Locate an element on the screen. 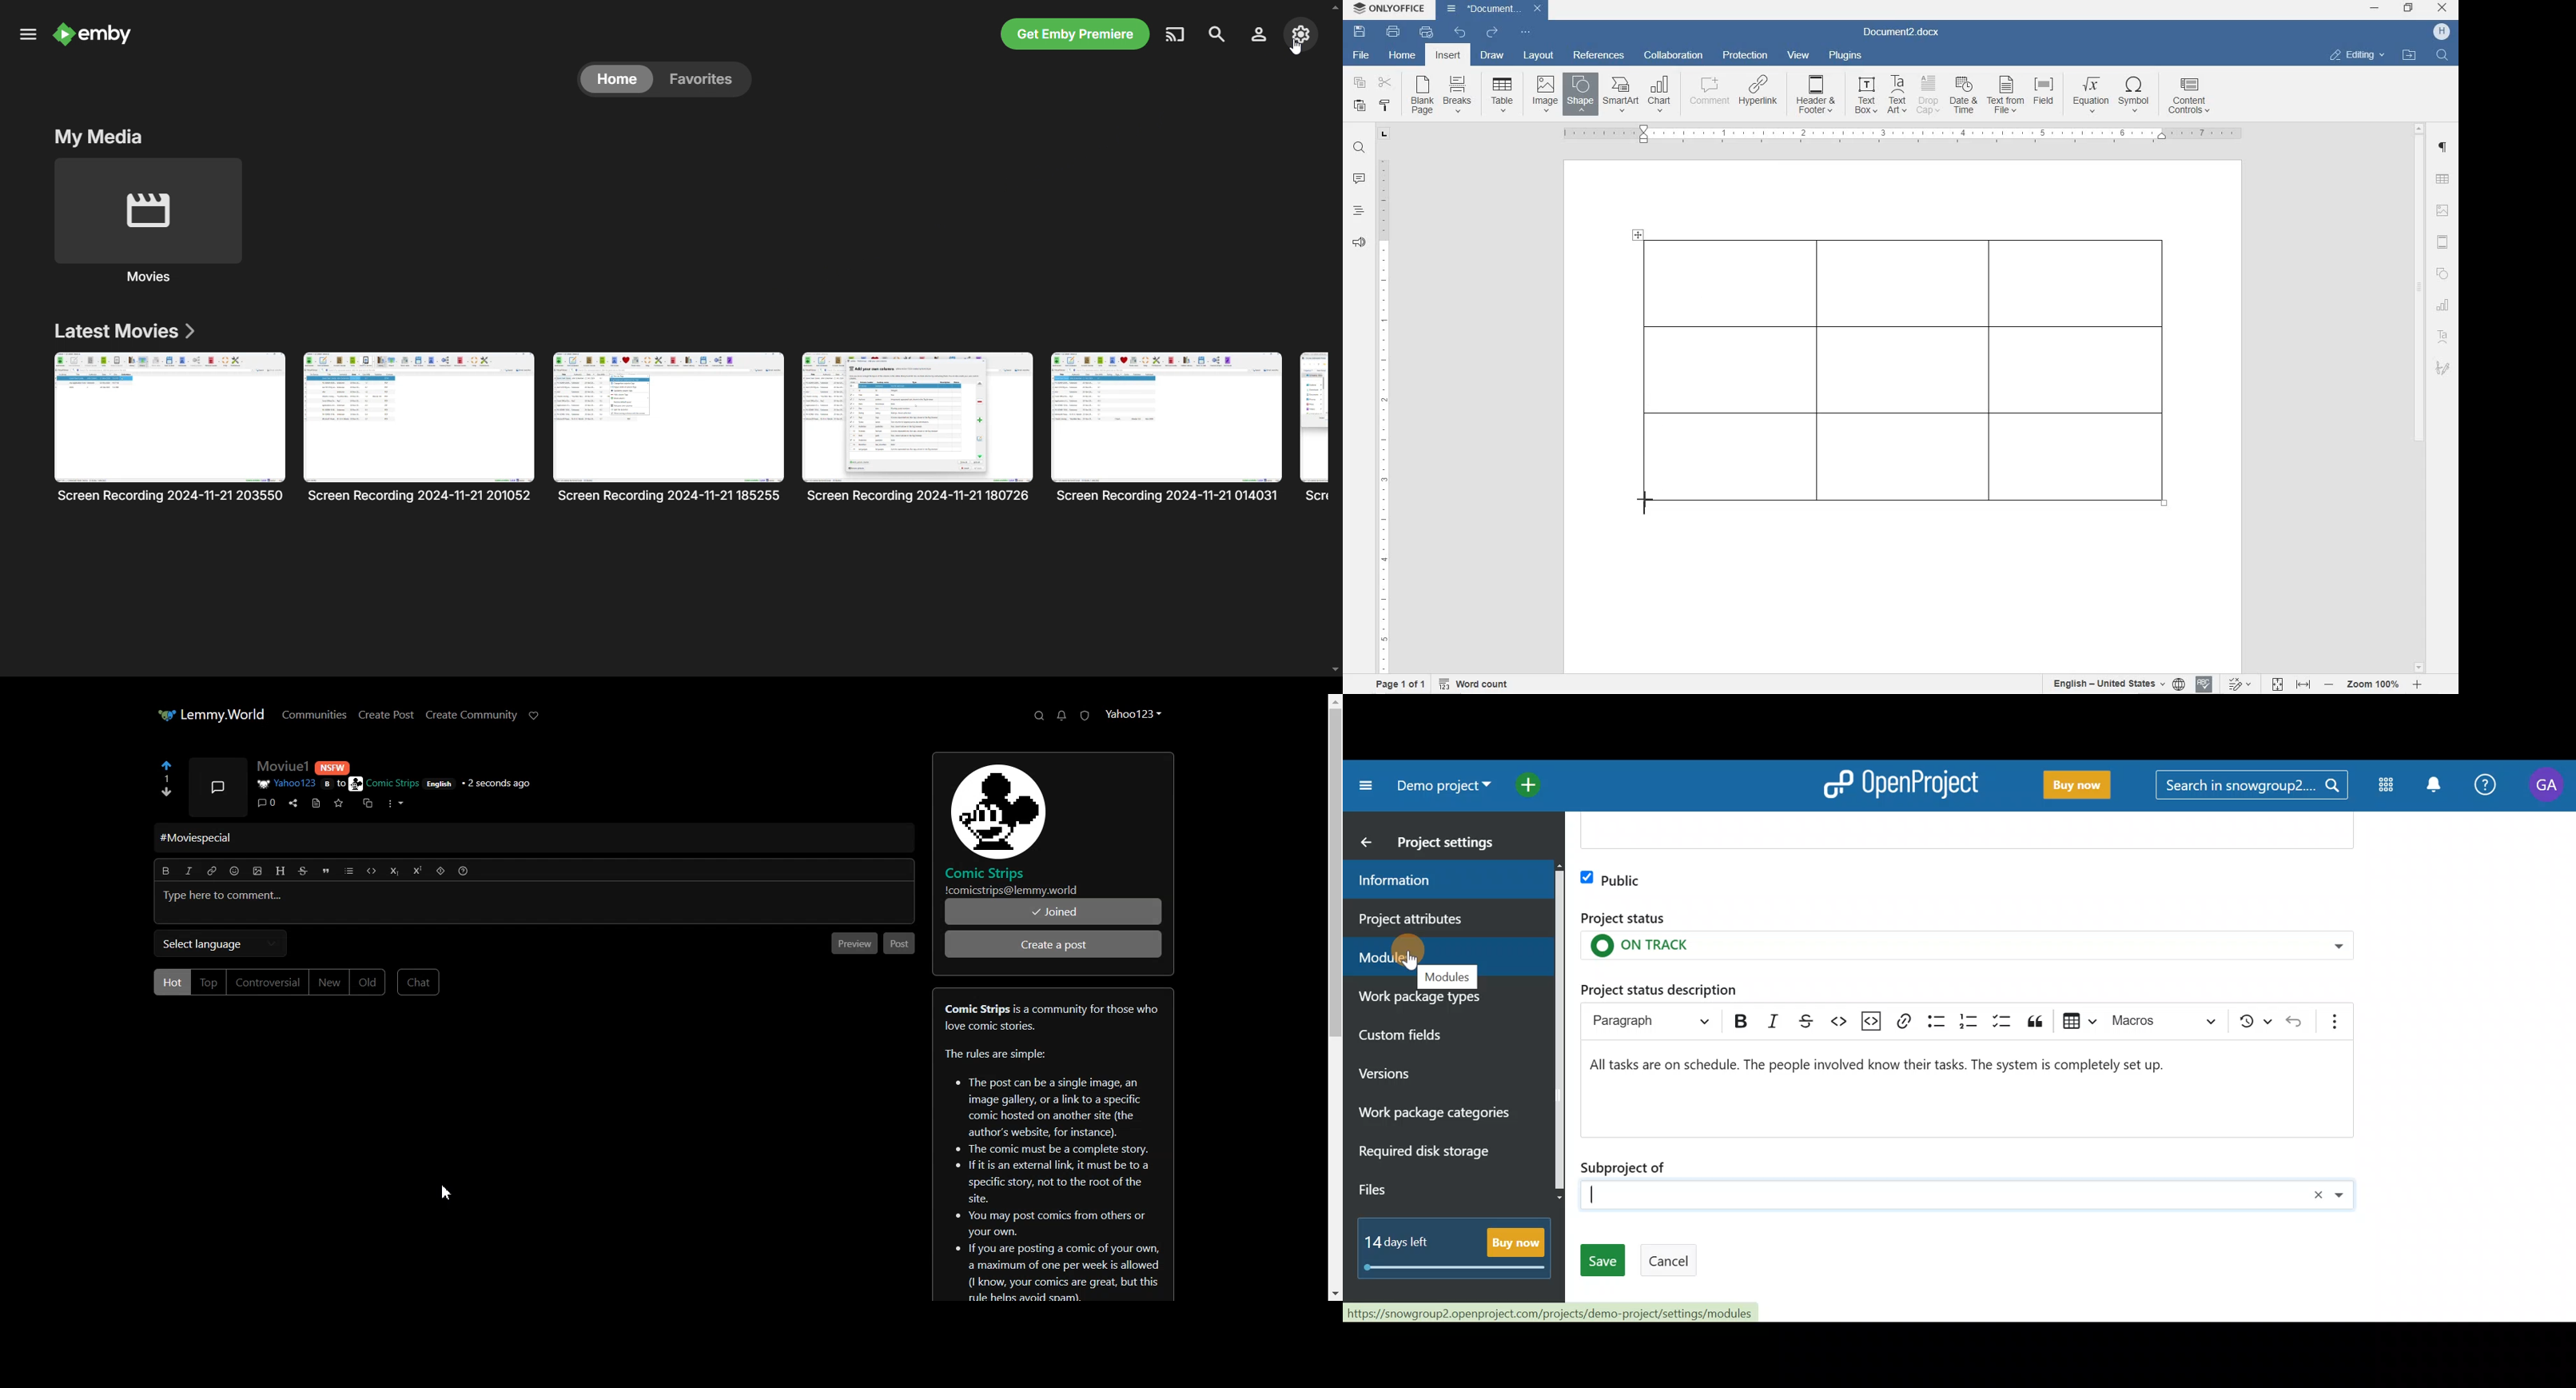 The width and height of the screenshot is (2576, 1400). insert page breaks is located at coordinates (1459, 95).